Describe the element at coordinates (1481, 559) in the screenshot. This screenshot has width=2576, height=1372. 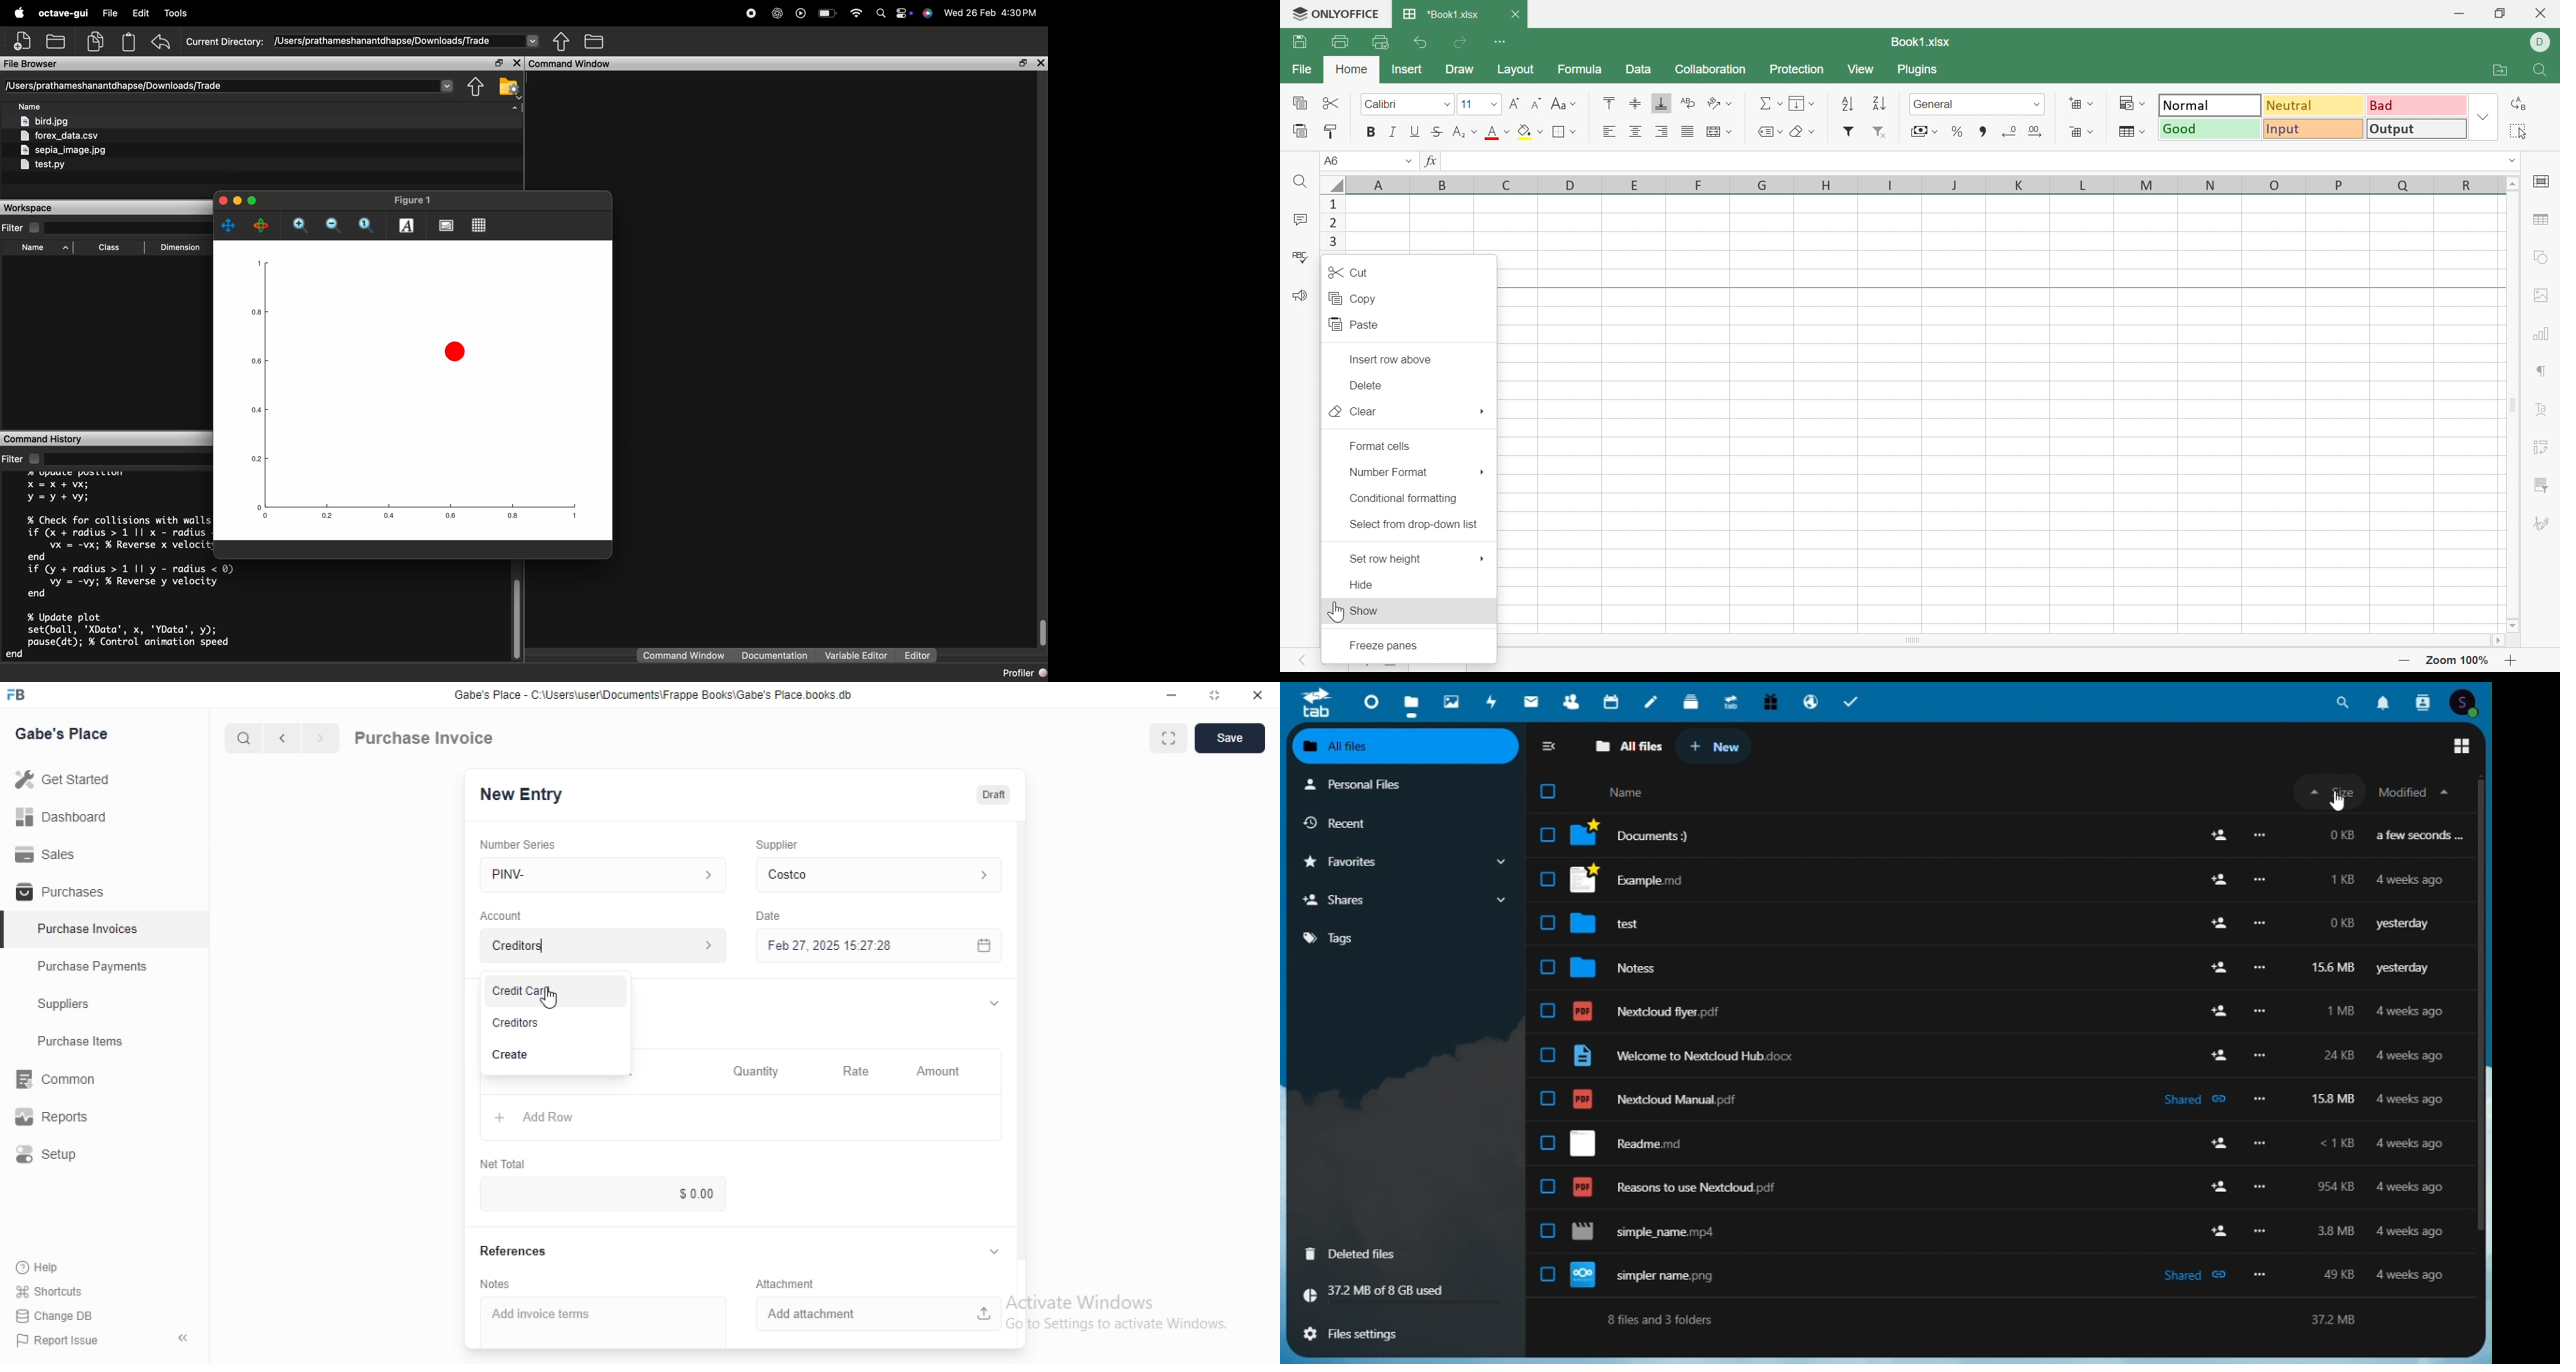
I see `More` at that location.